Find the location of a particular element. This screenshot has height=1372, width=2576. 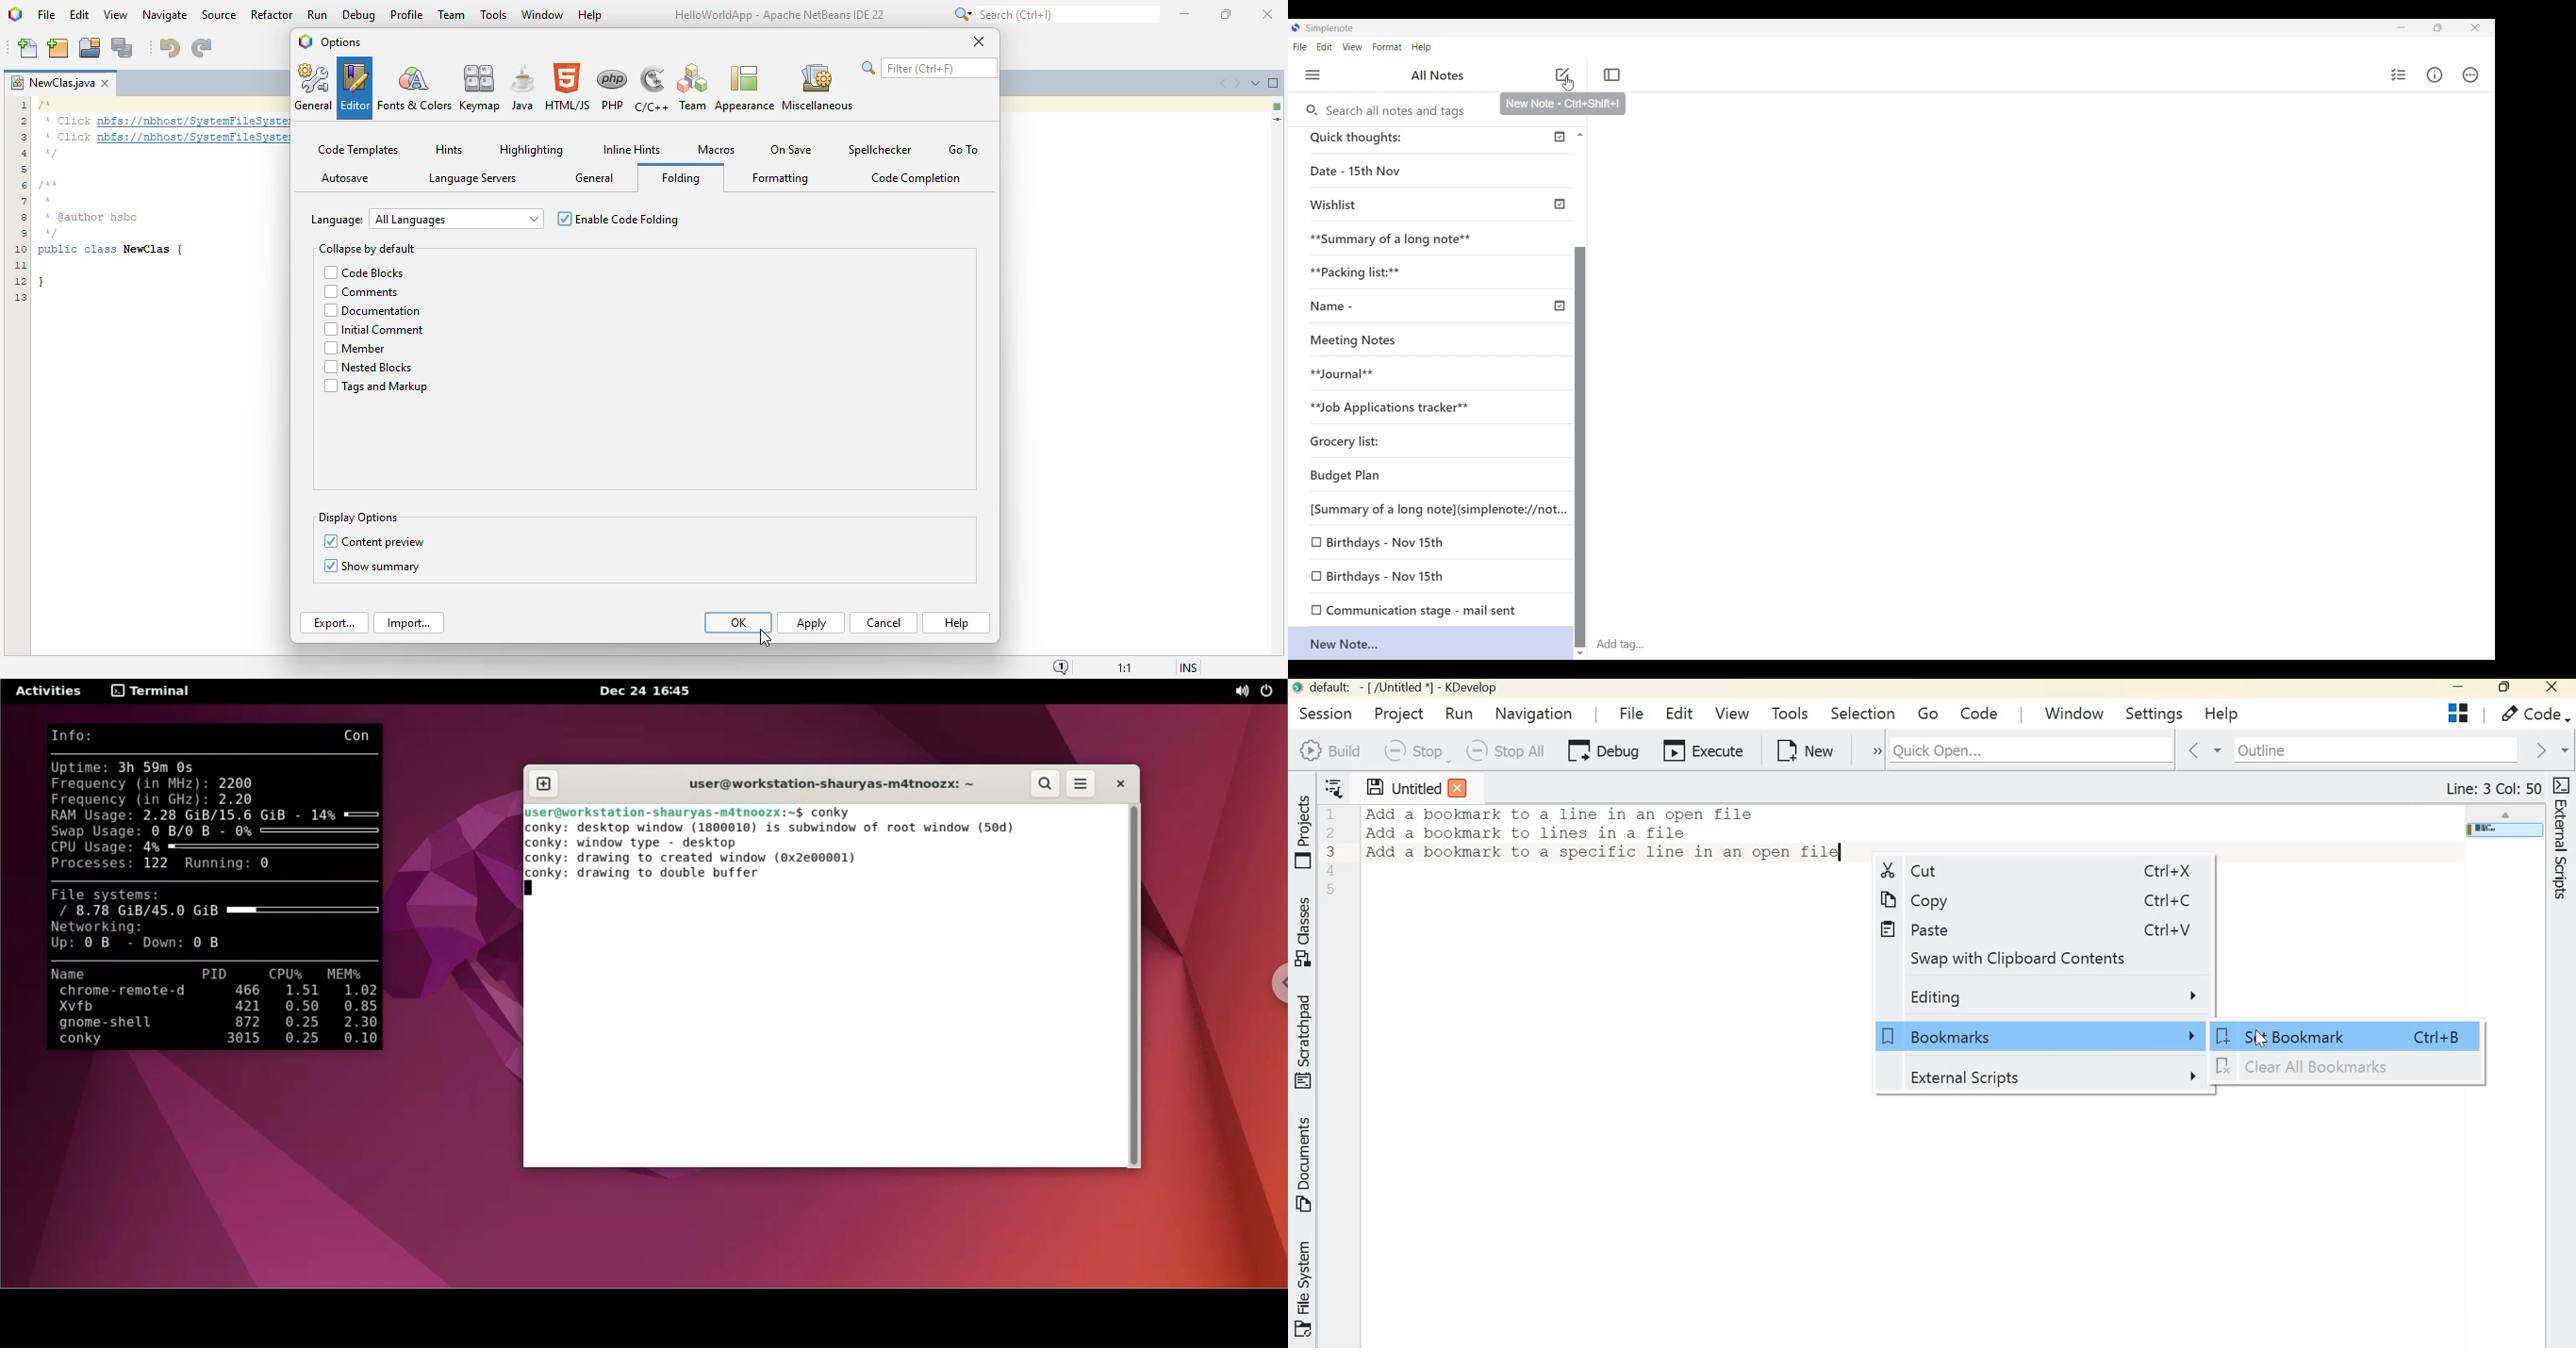

Cursor is located at coordinates (1567, 87).